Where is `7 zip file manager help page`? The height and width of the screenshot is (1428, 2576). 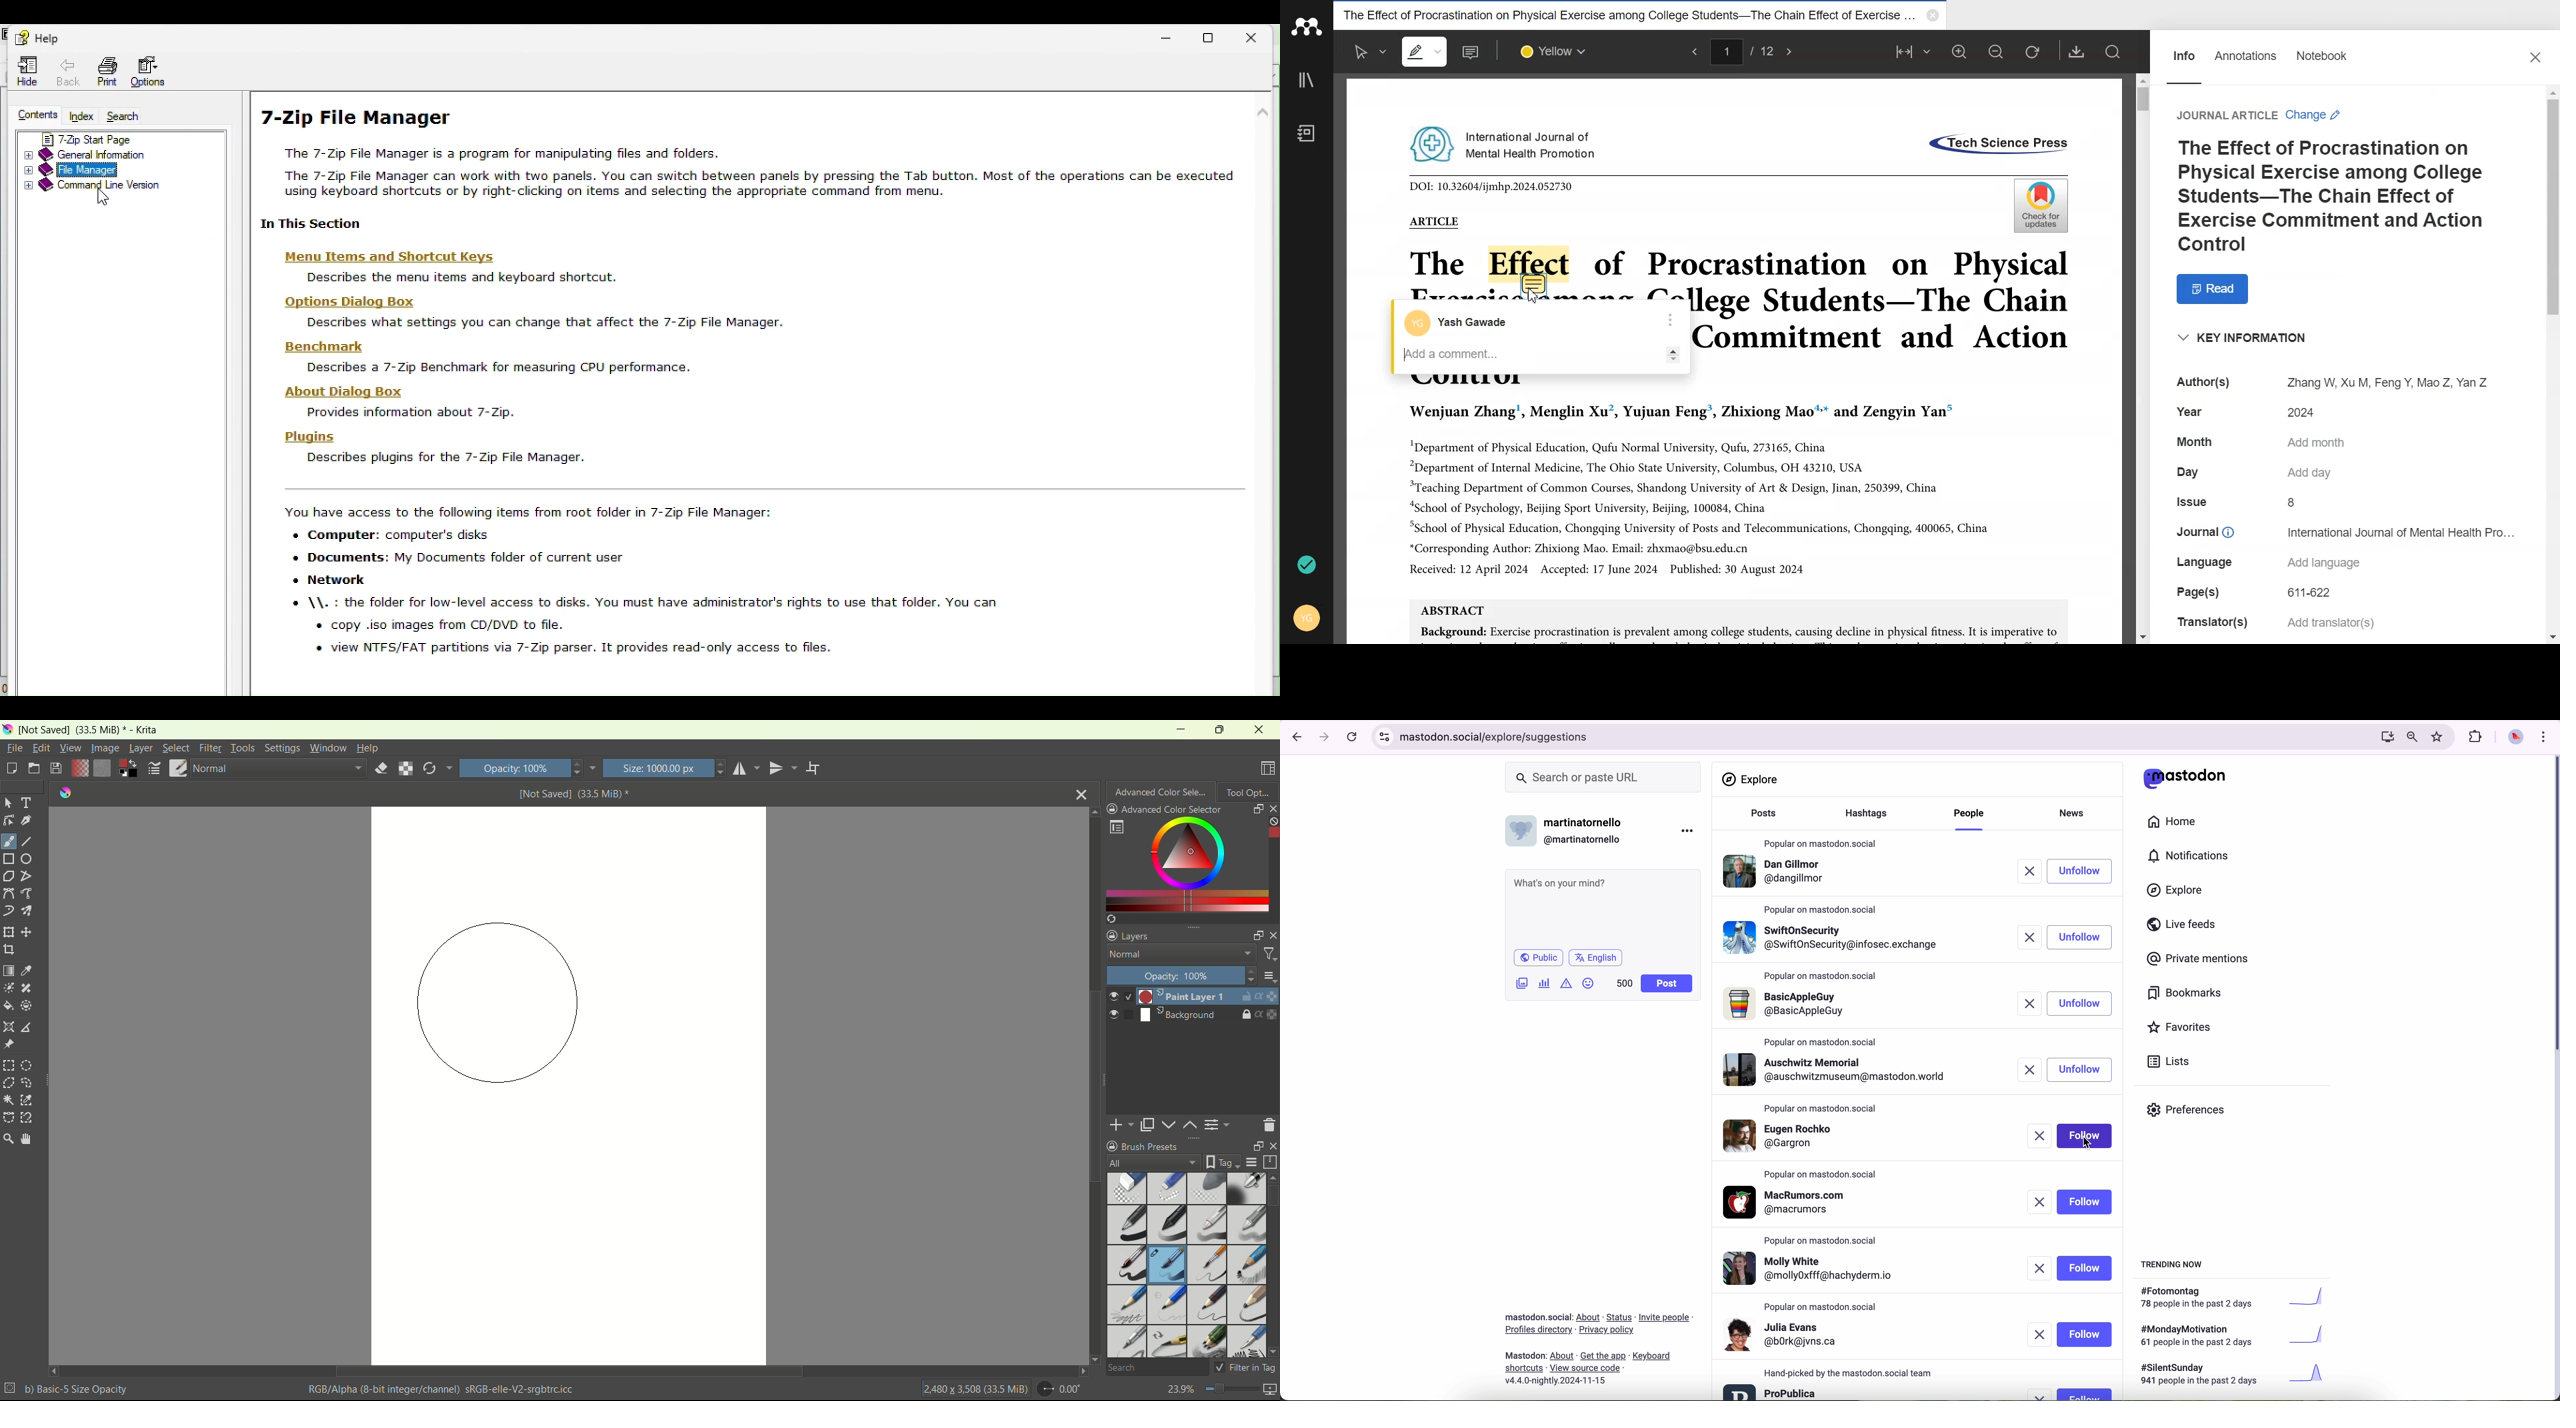
7 zip file manager help page is located at coordinates (754, 166).